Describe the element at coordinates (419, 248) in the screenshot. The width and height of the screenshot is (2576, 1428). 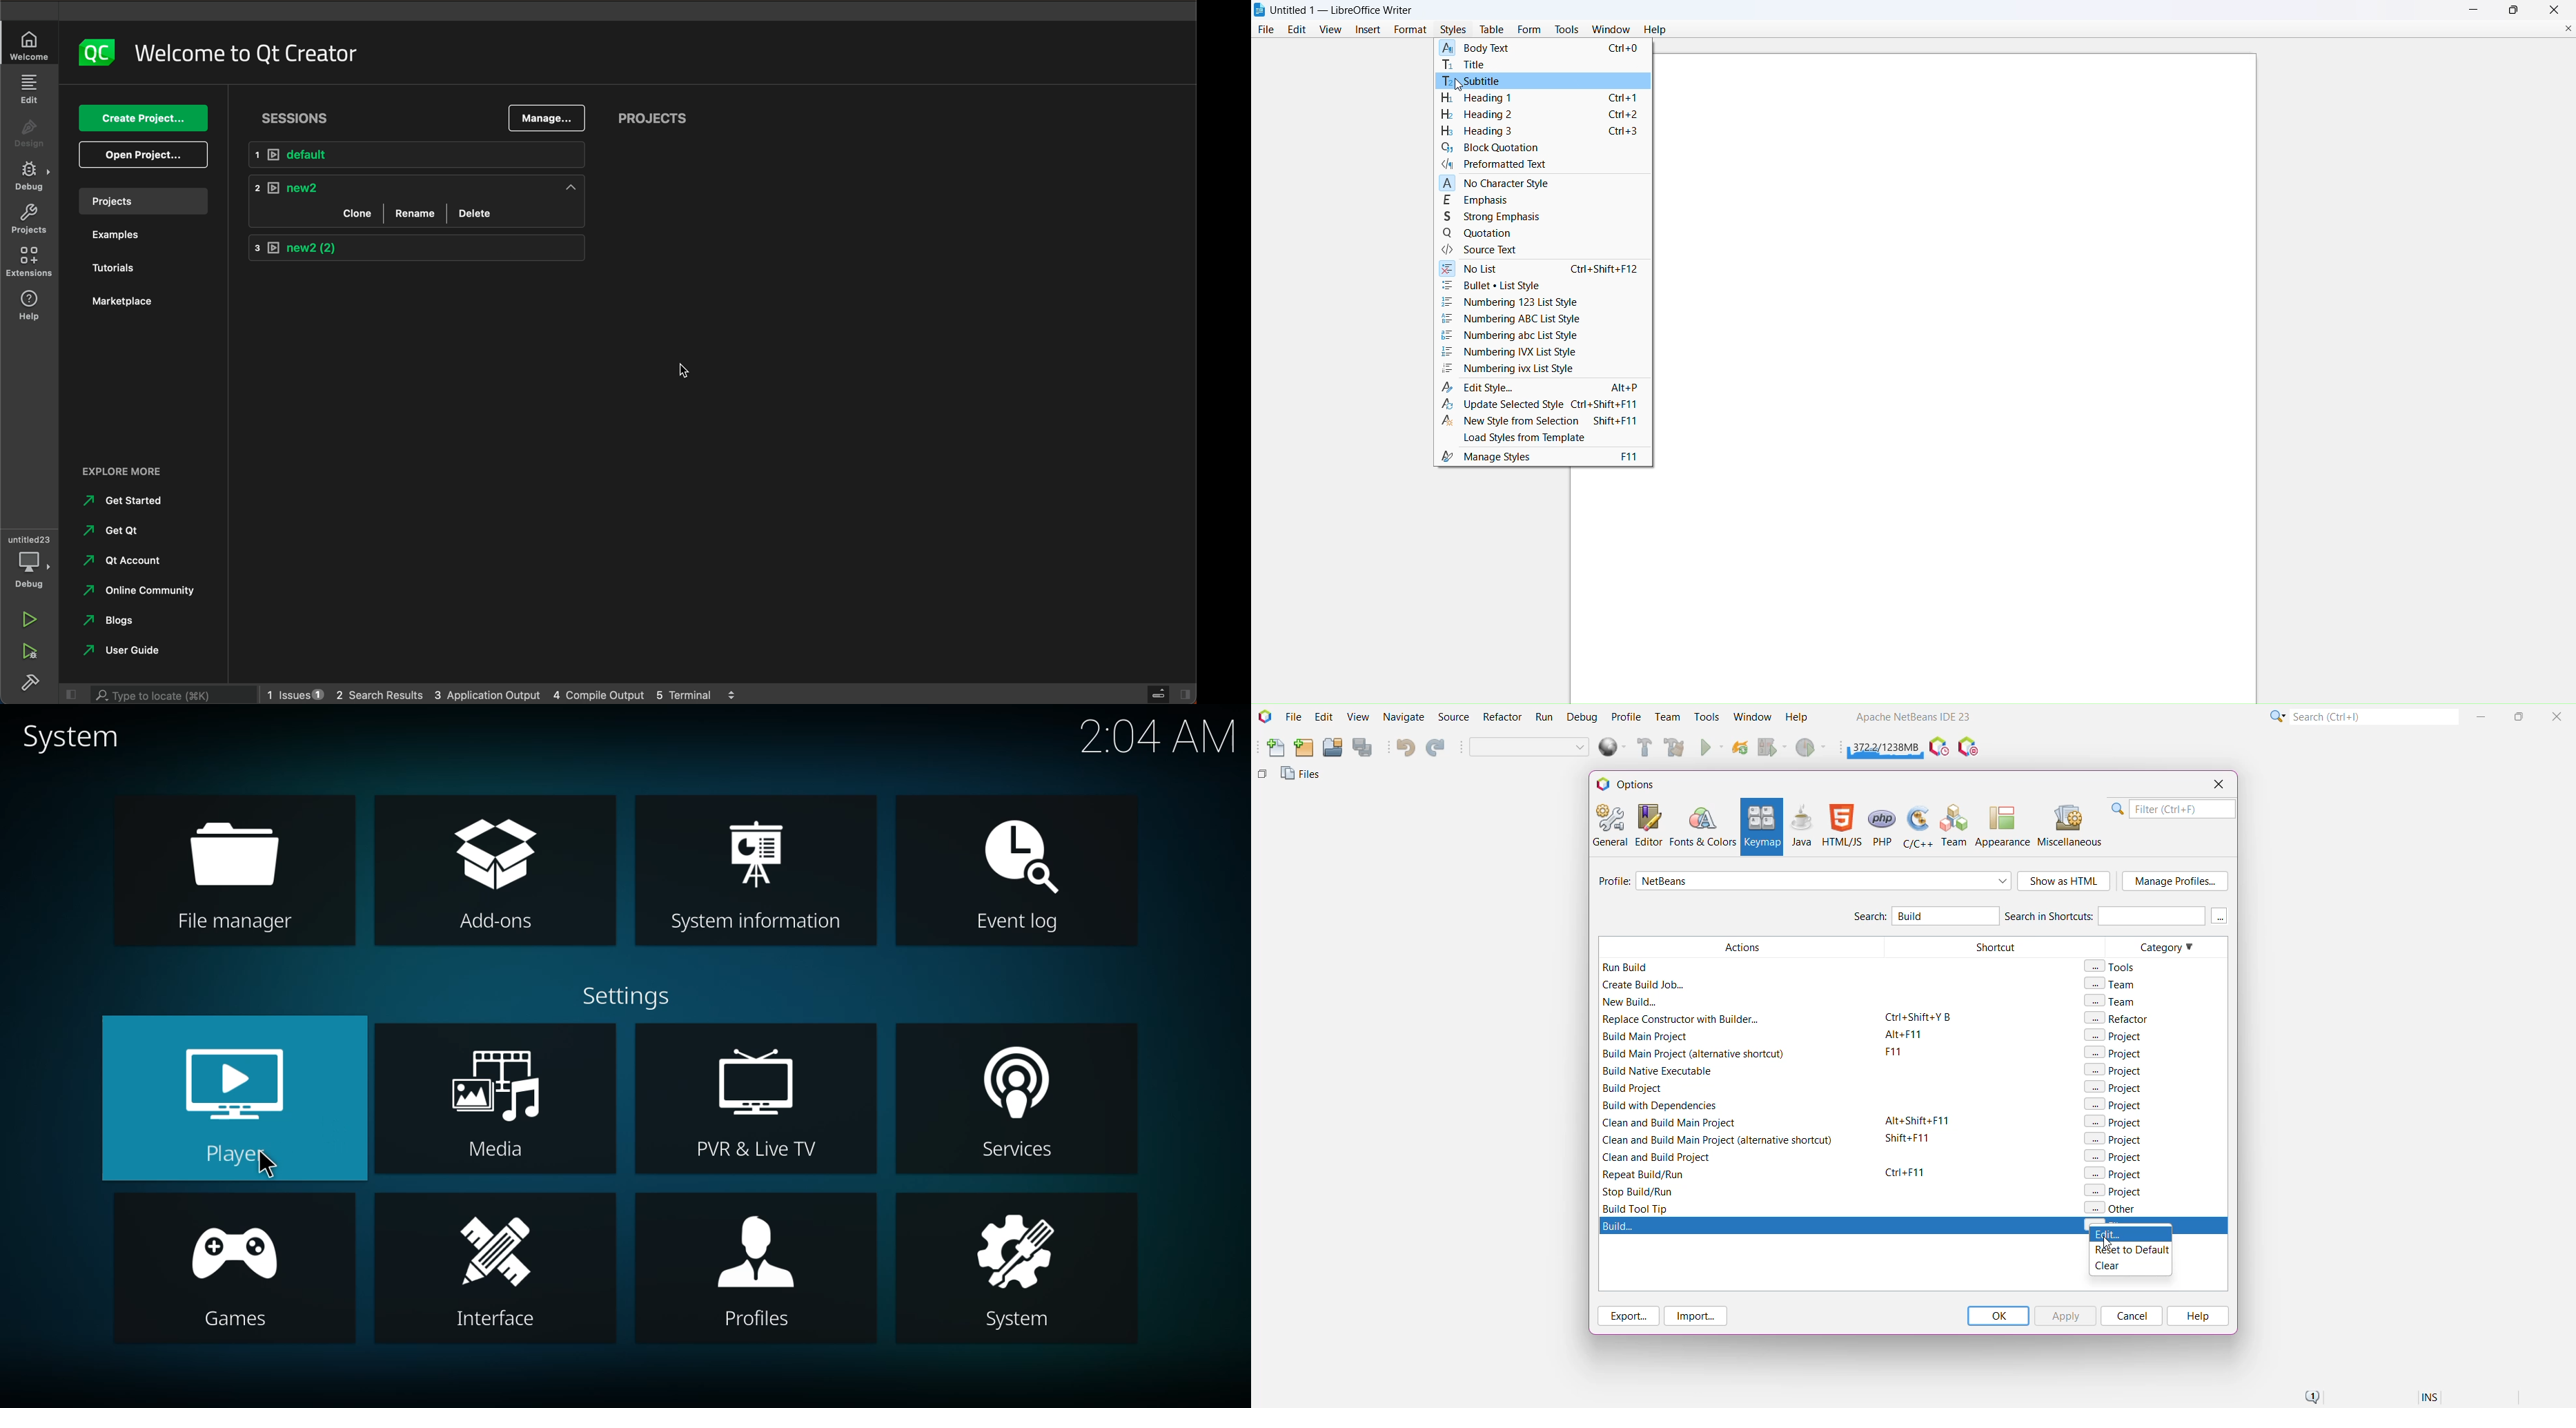
I see `new2` at that location.